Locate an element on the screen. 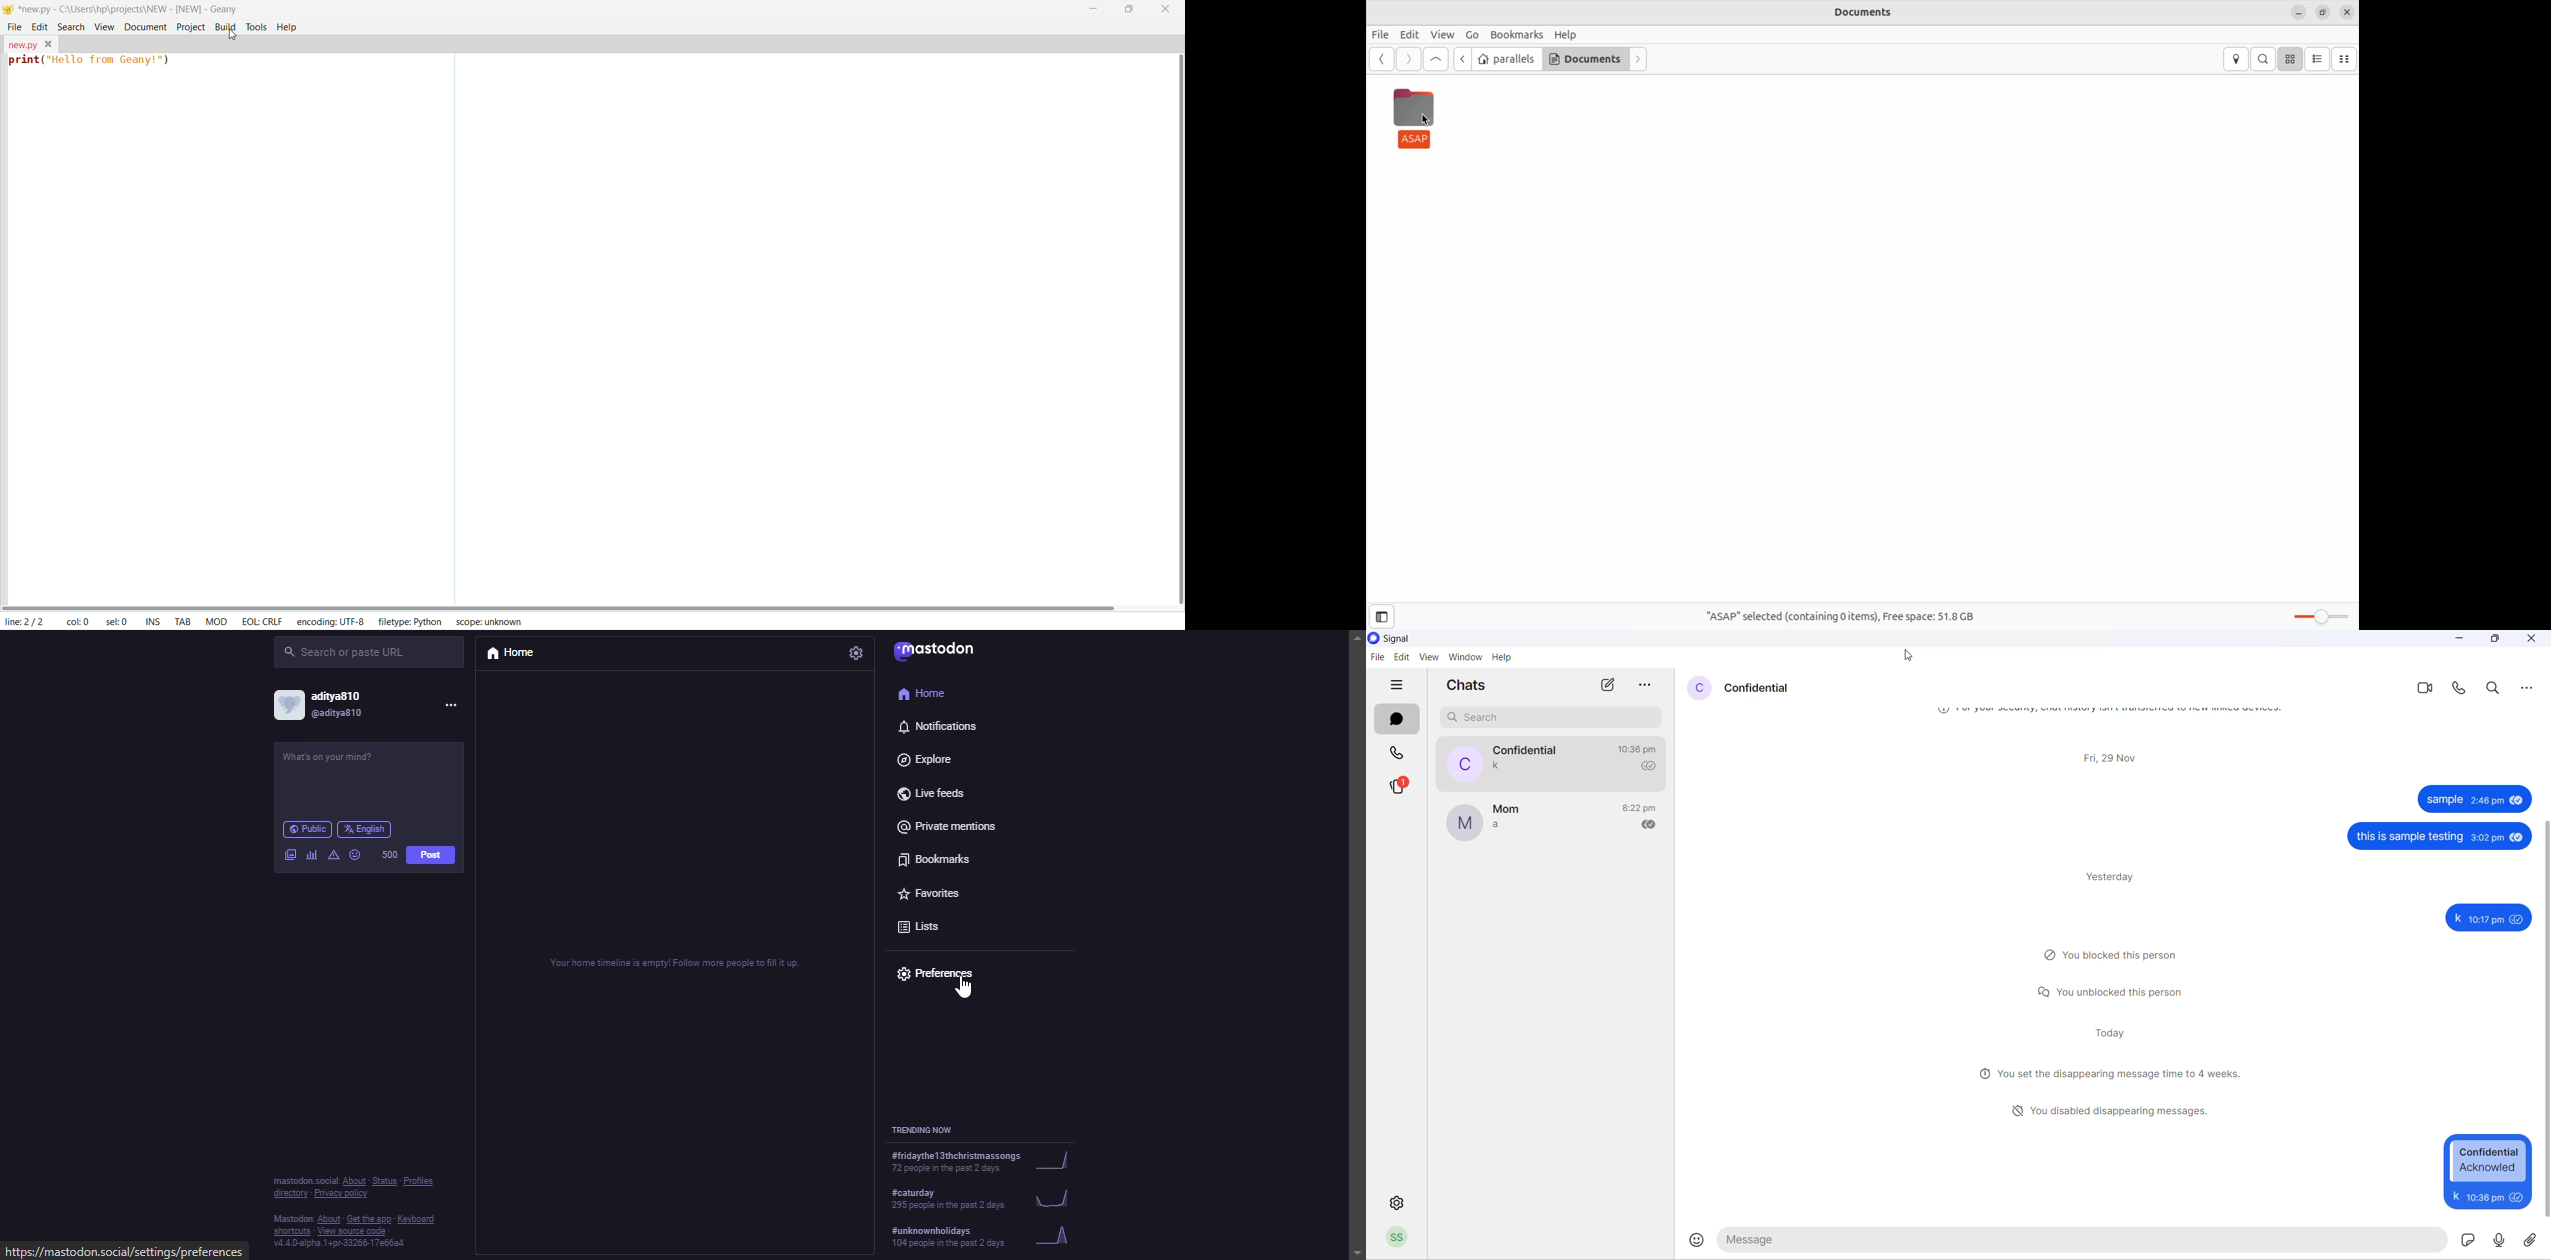 This screenshot has width=2576, height=1260. Signal logo is located at coordinates (1399, 639).